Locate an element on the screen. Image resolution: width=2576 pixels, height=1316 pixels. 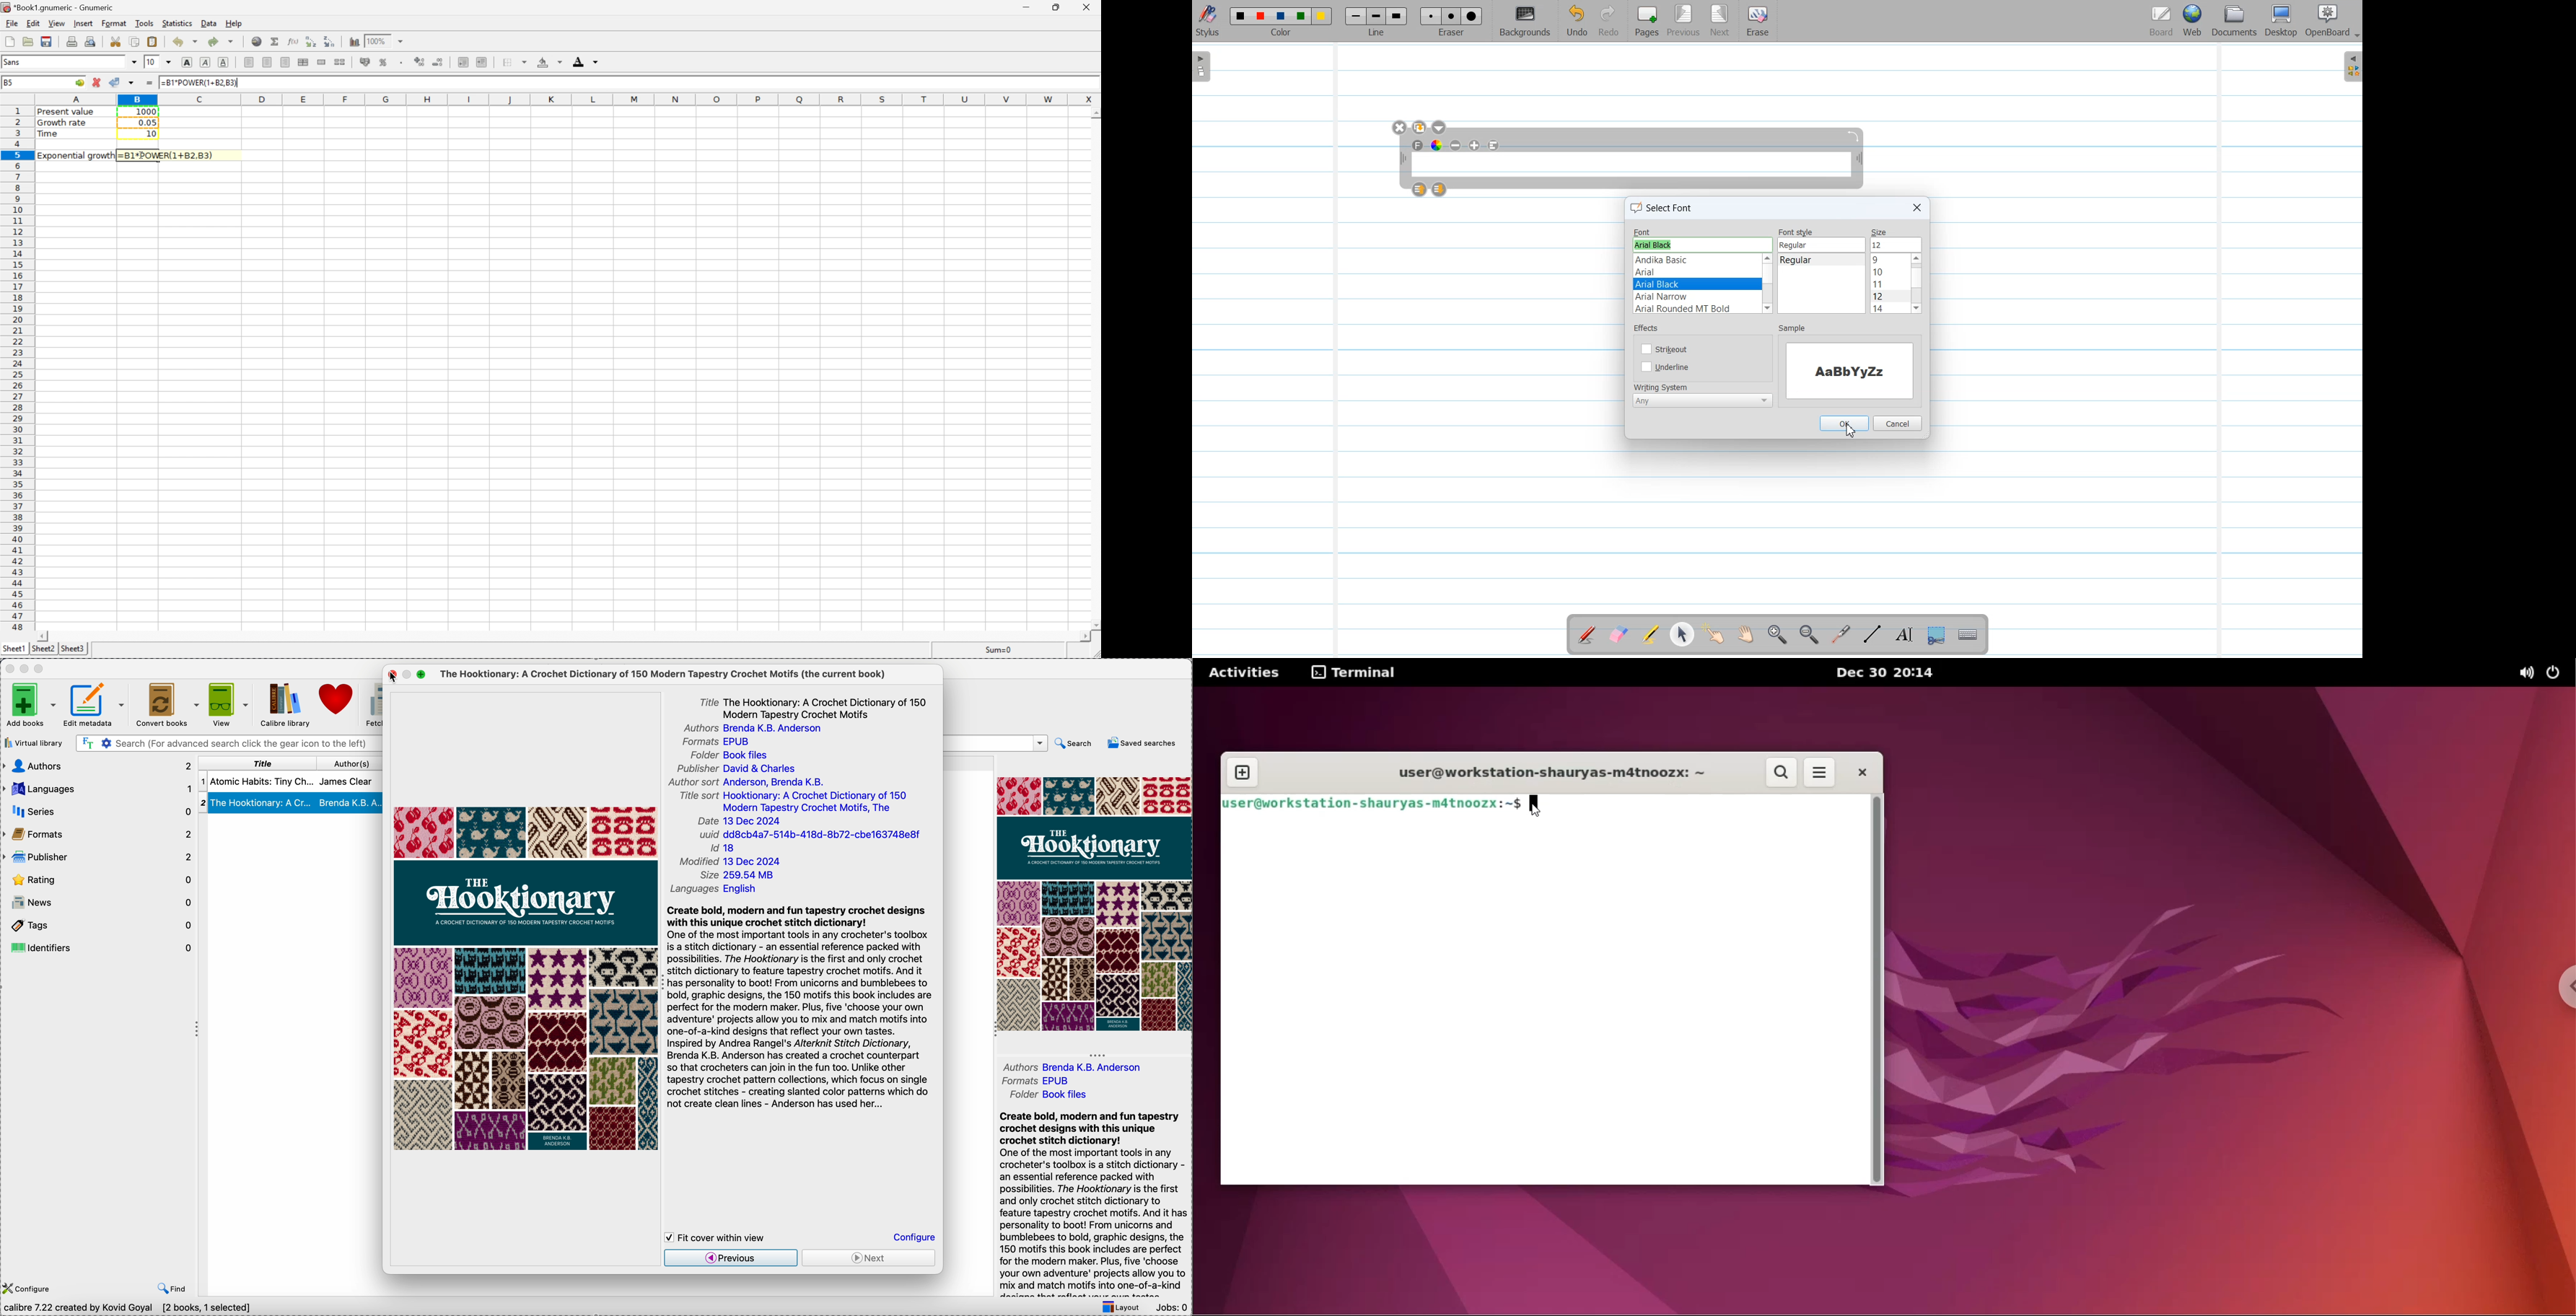
Increase indent, and align the contents to the left is located at coordinates (483, 62).